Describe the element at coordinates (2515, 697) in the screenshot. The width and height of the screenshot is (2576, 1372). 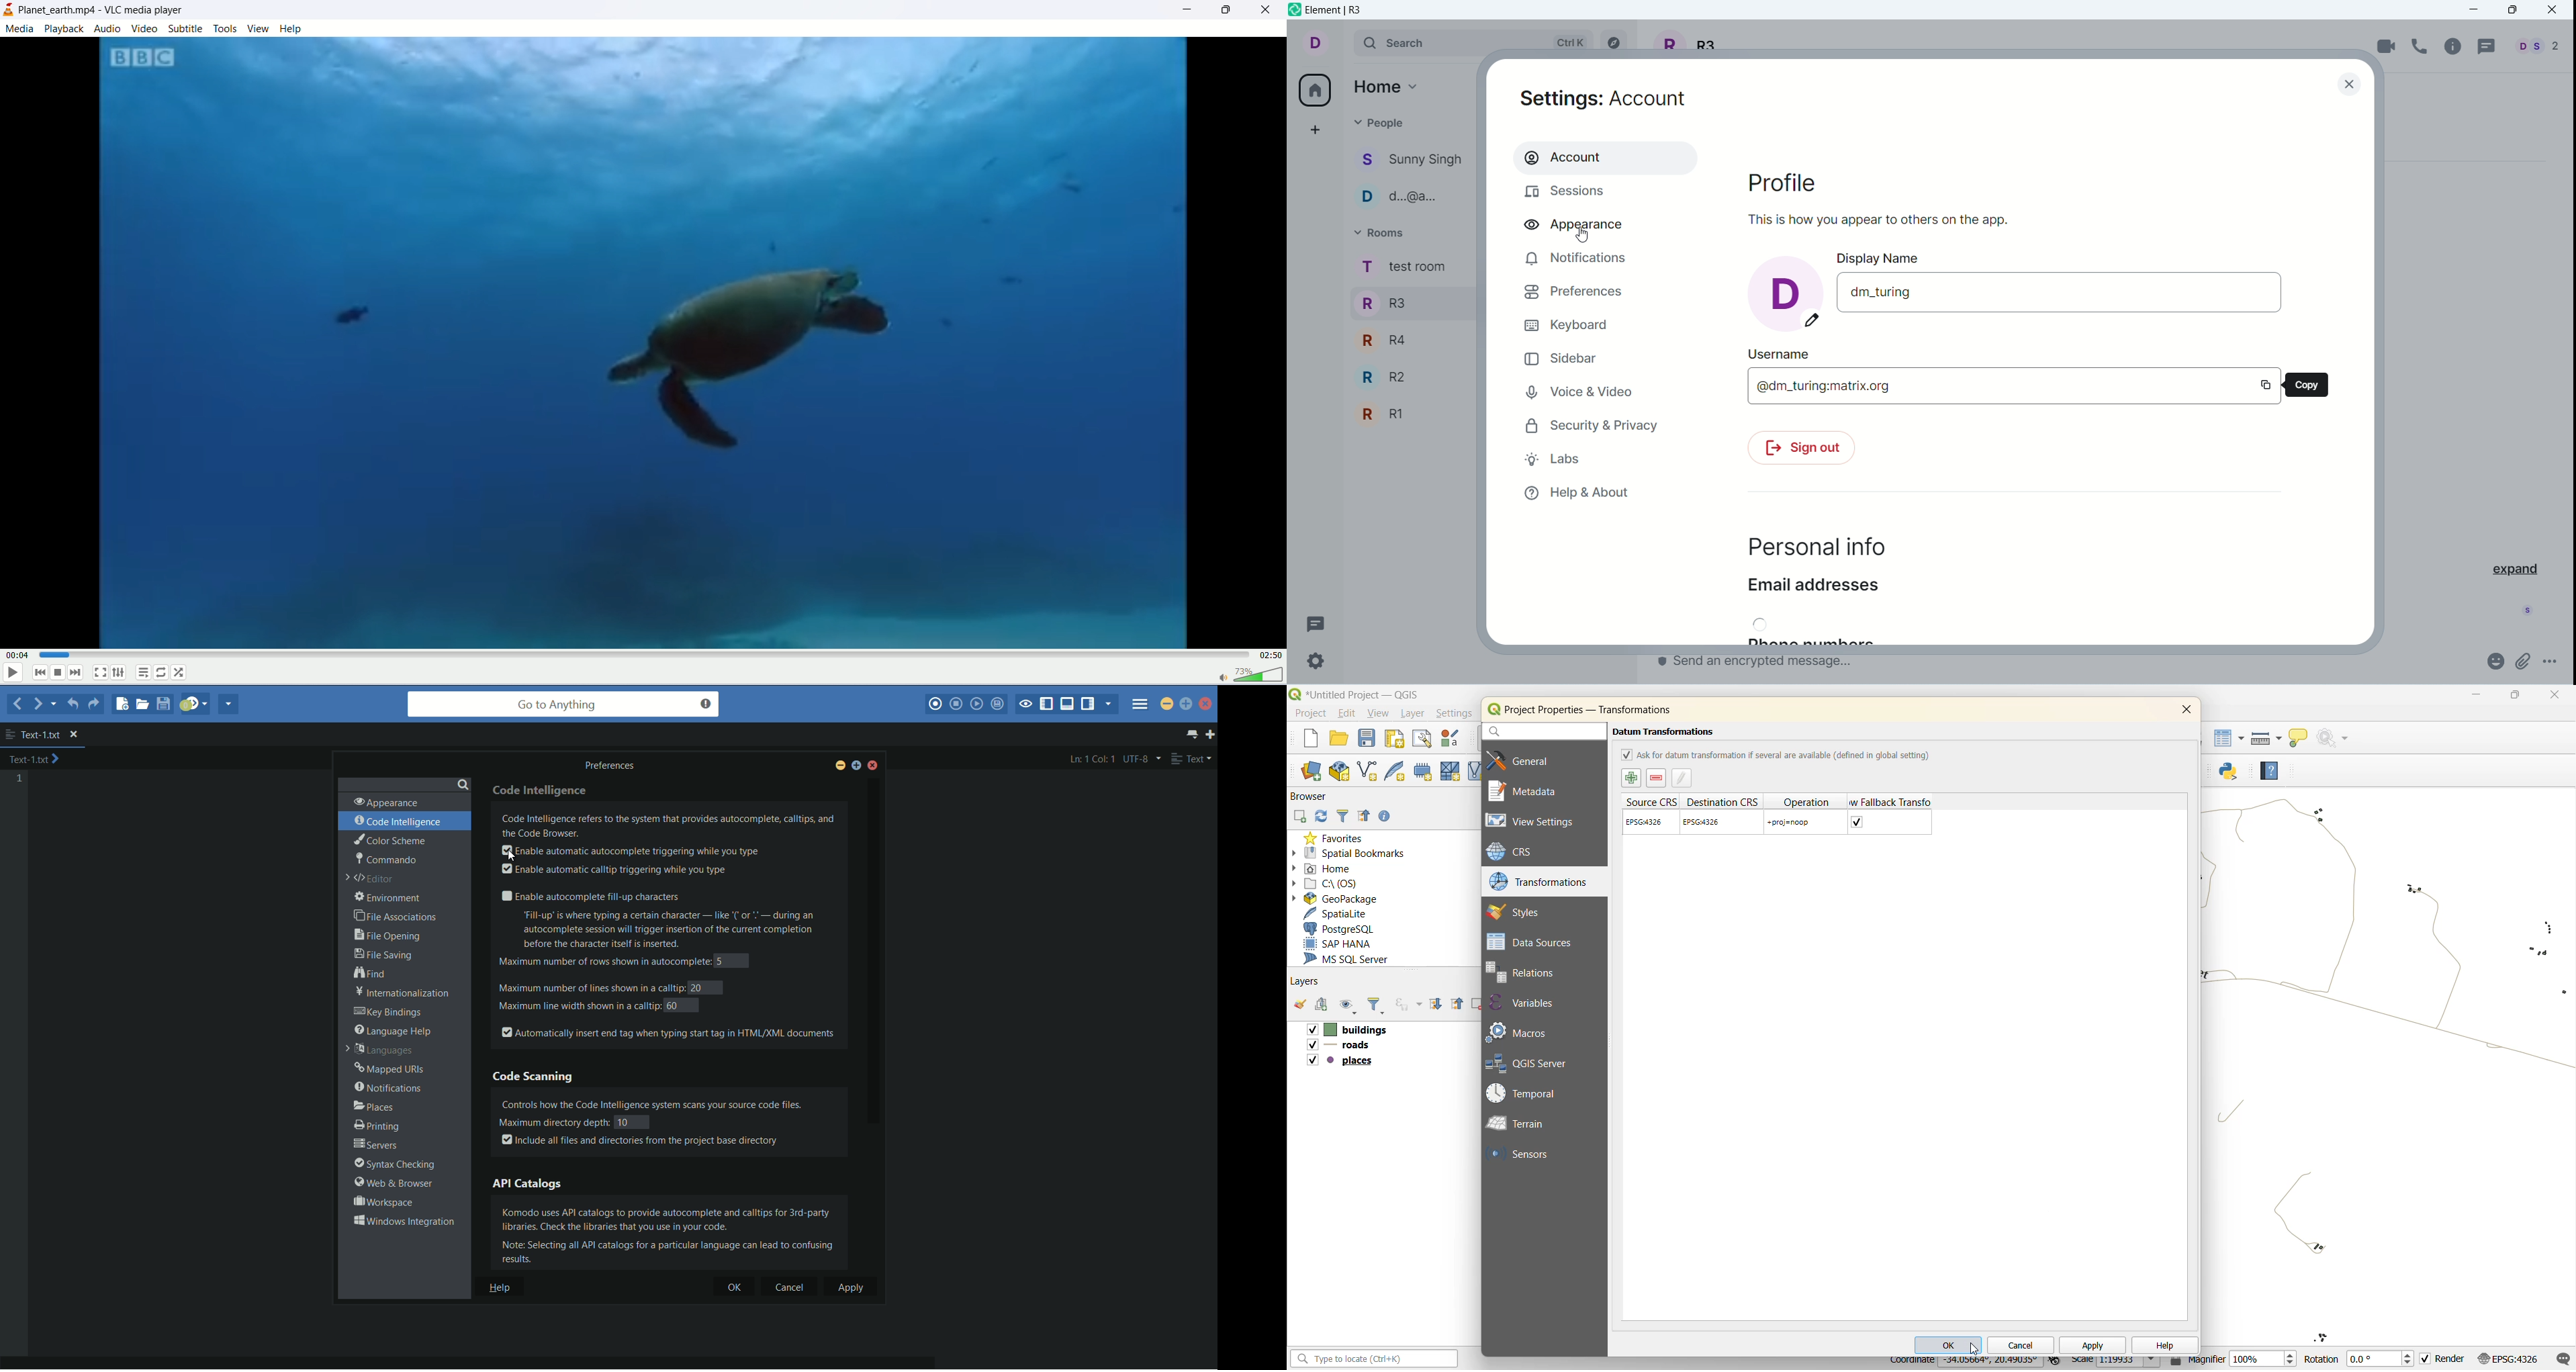
I see `minimize/maximize` at that location.